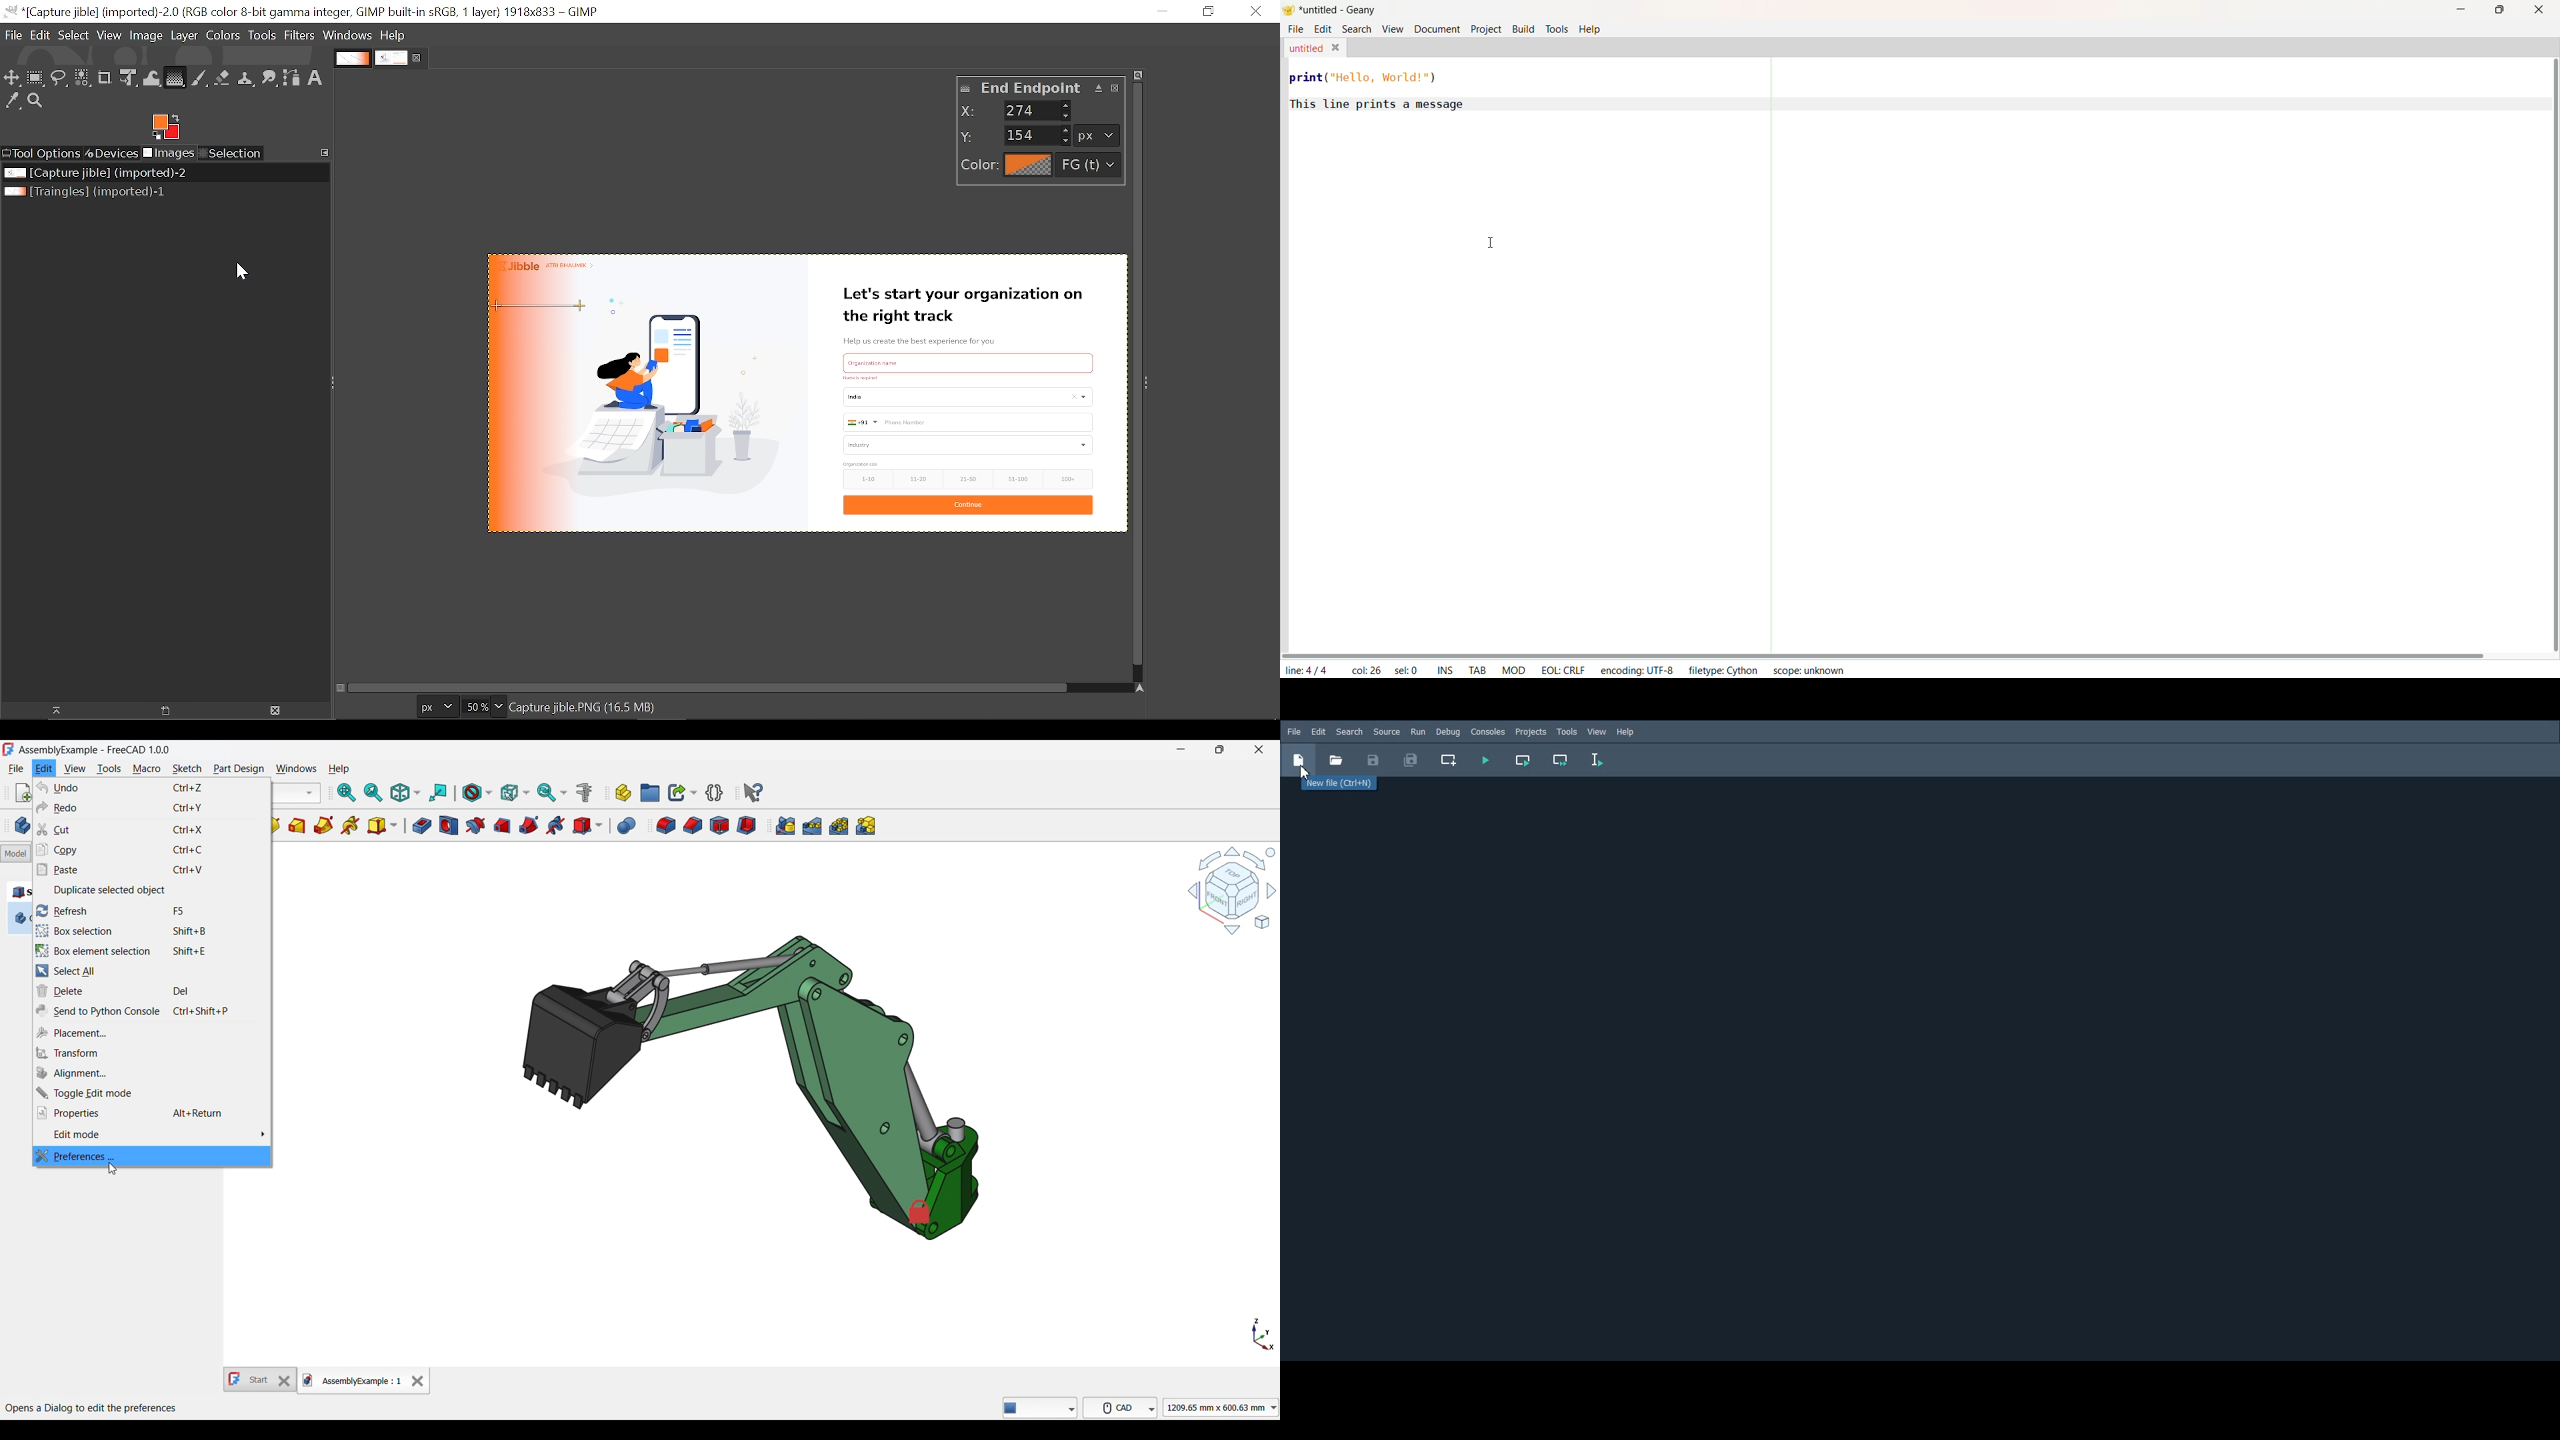 The image size is (2576, 1456). What do you see at coordinates (9, 749) in the screenshot?
I see `Software logo` at bounding box center [9, 749].